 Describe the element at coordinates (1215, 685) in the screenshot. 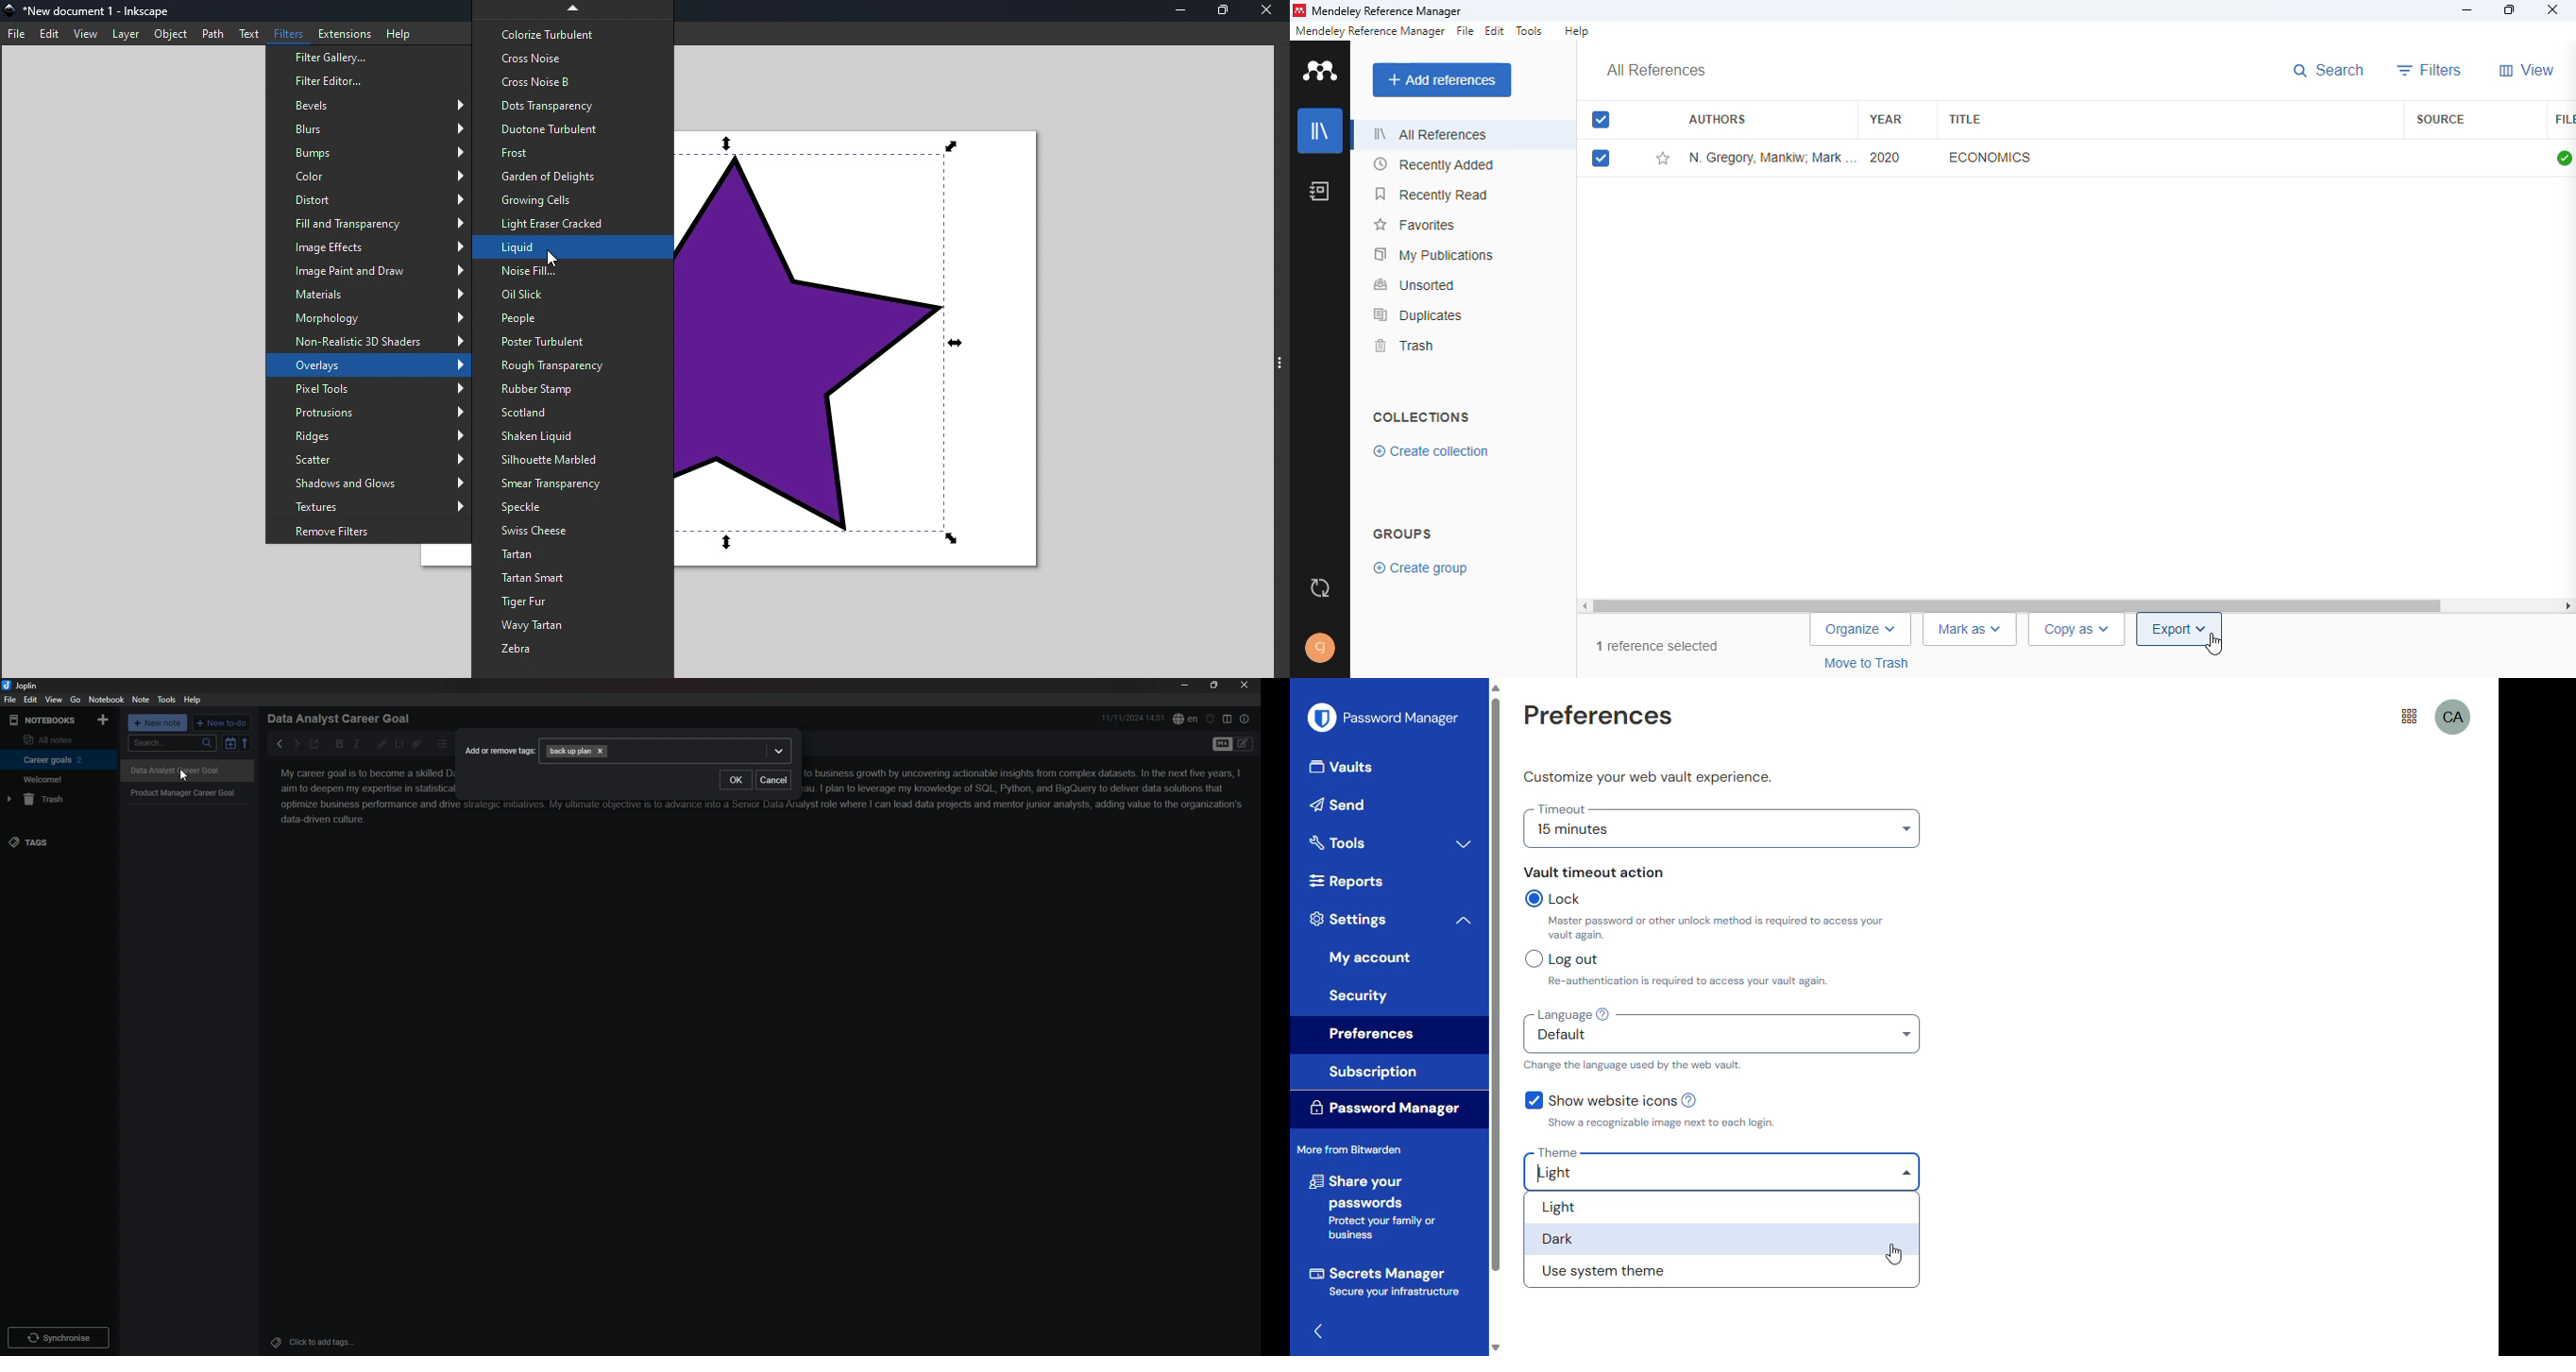

I see `resize` at that location.